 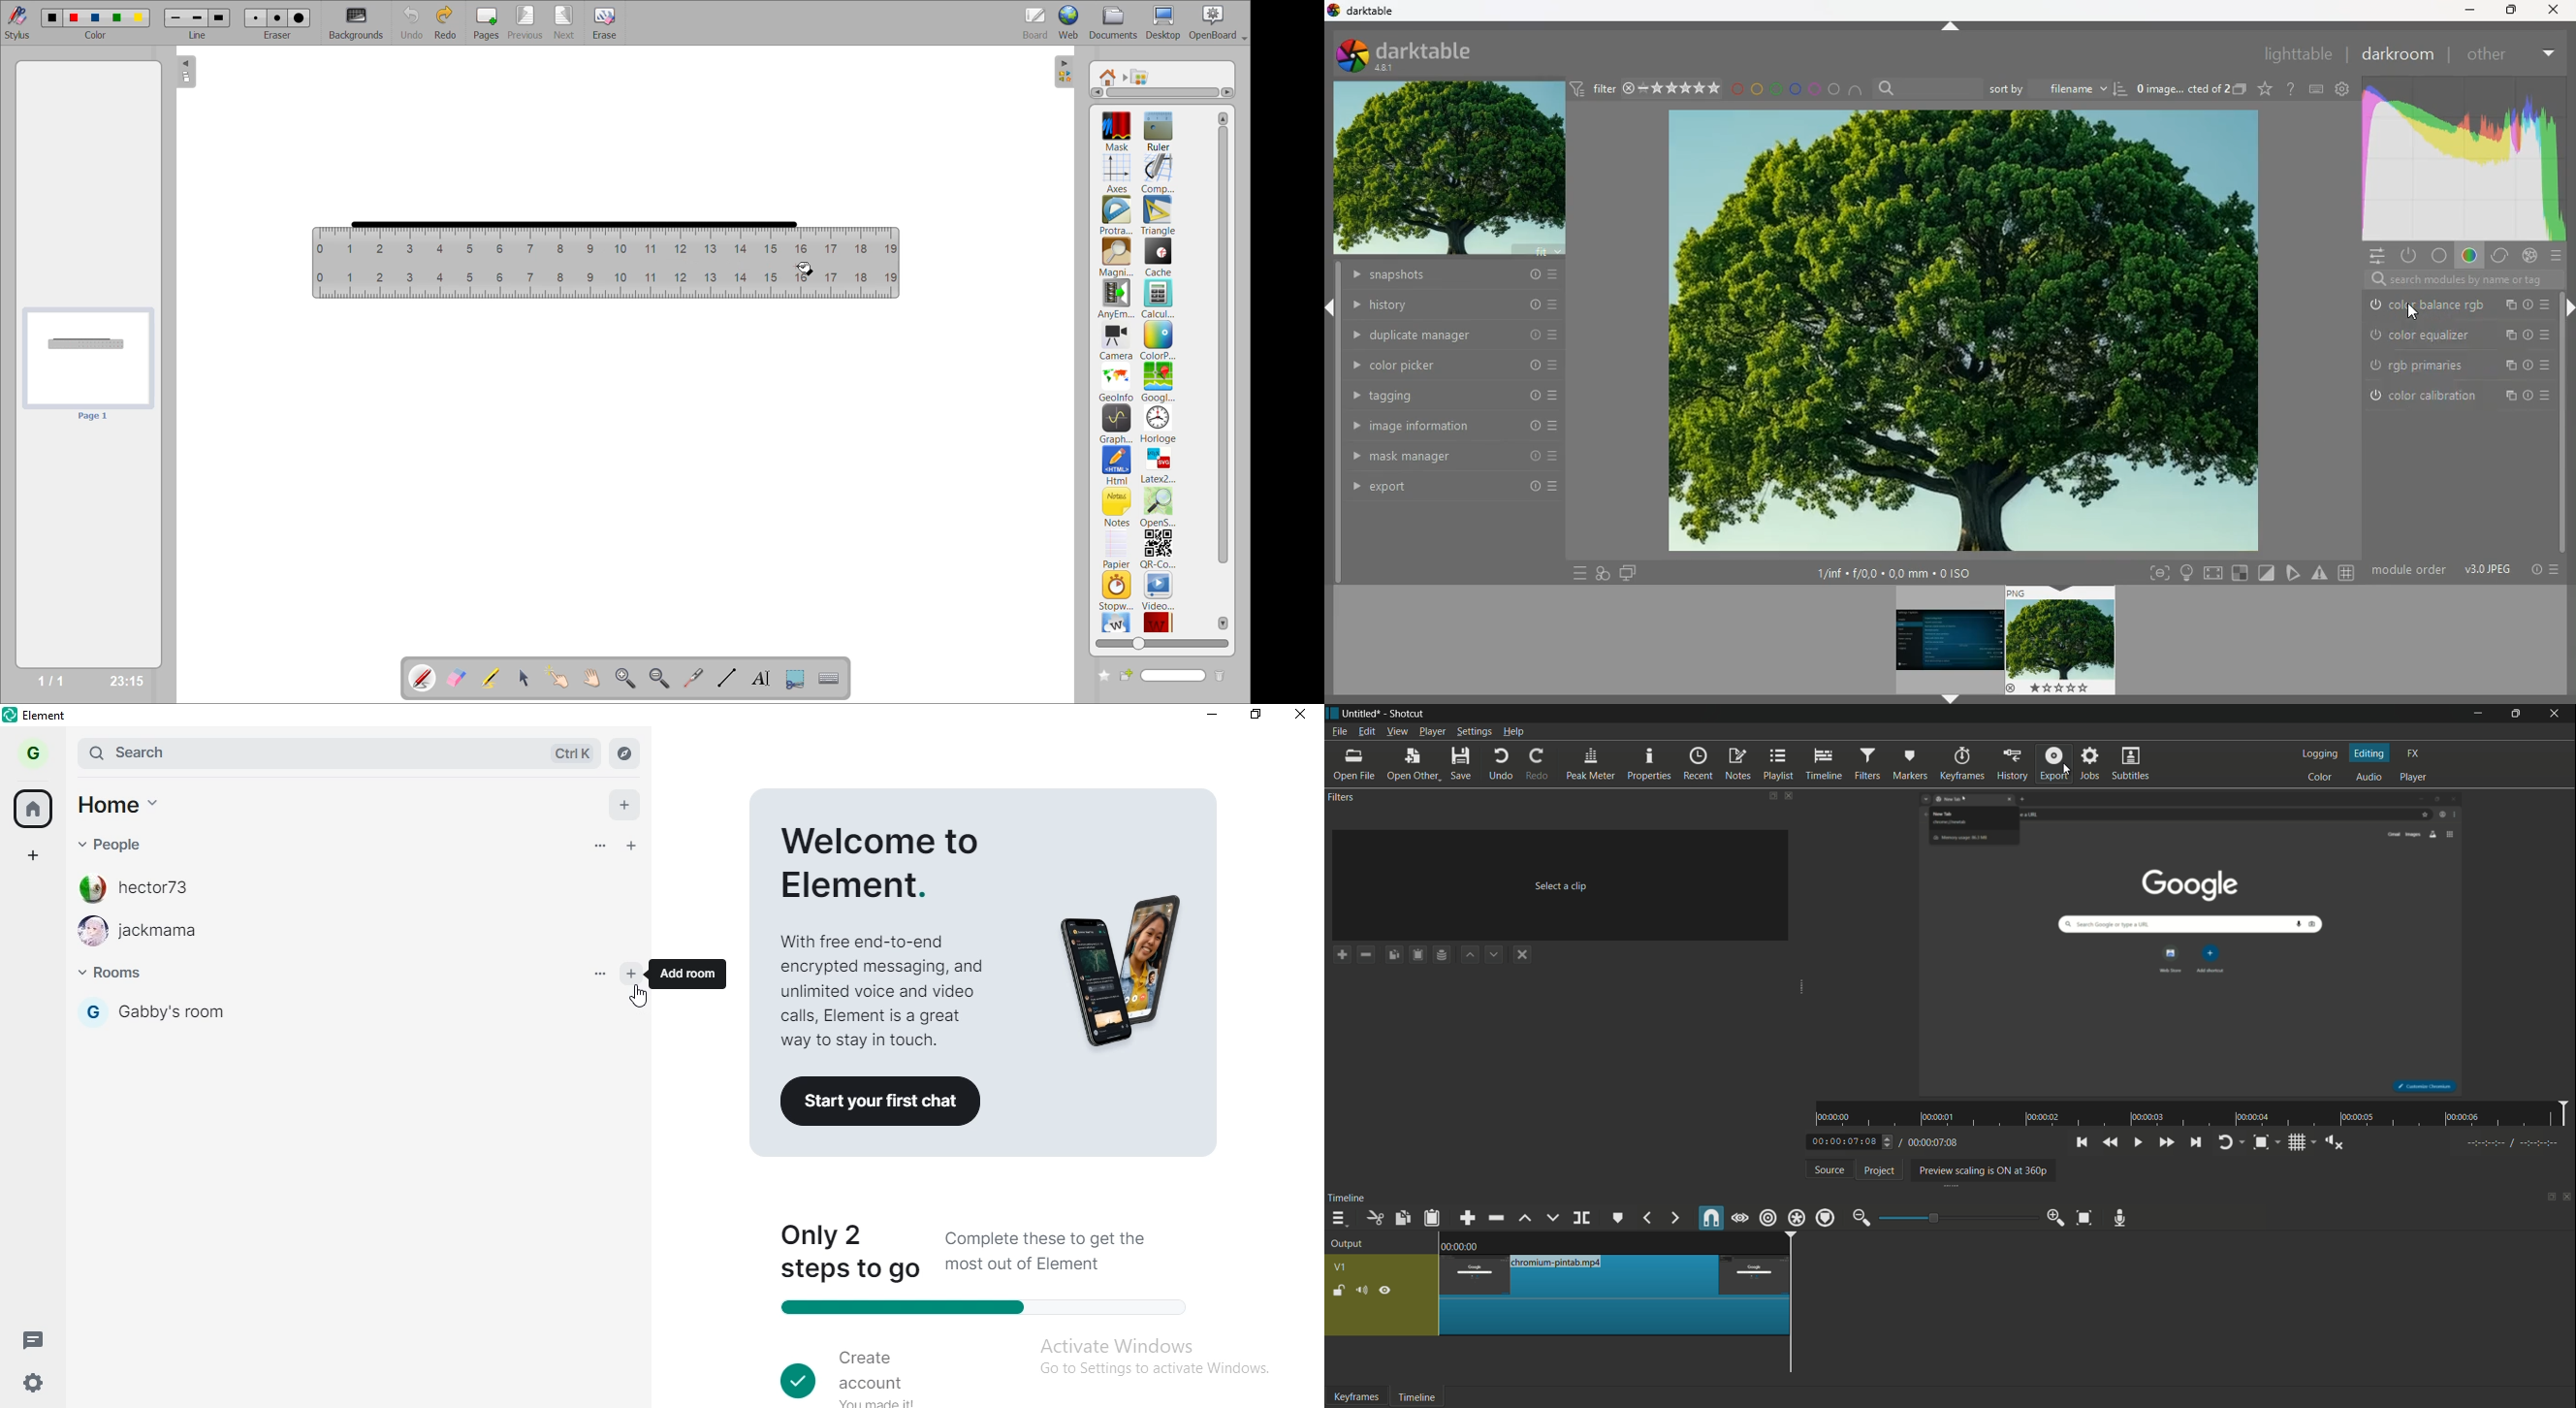 I want to click on split at playhead, so click(x=1582, y=1218).